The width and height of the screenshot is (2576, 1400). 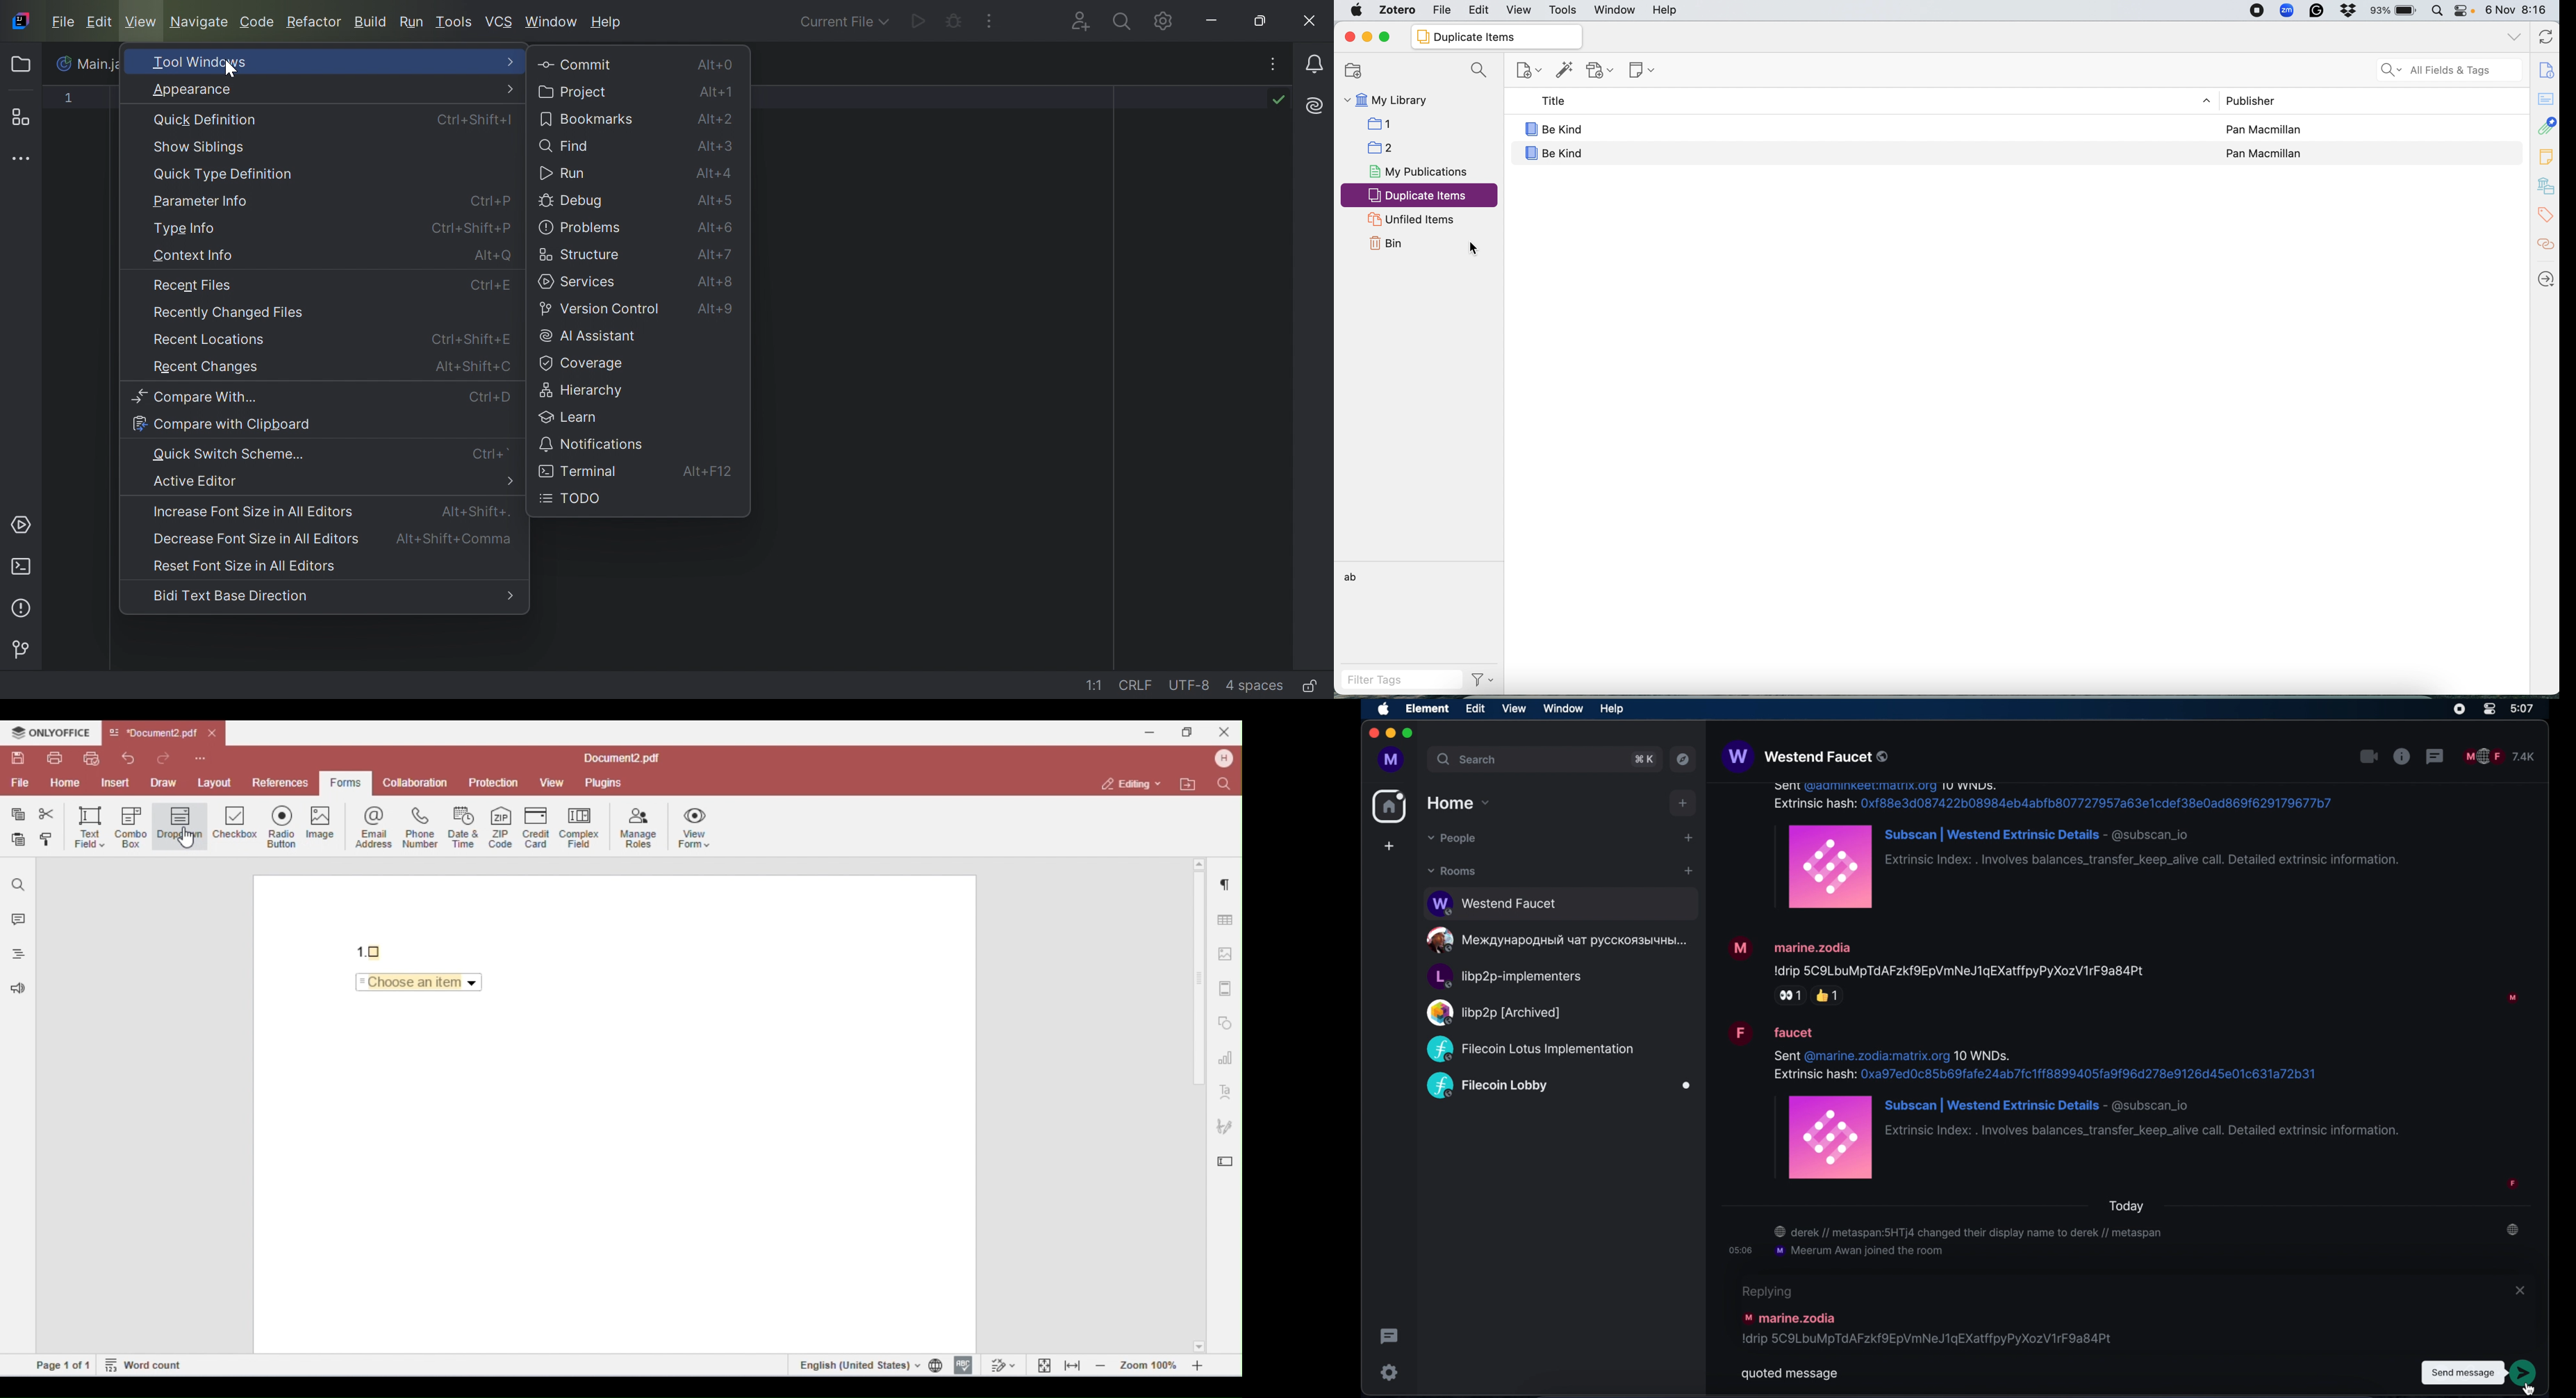 I want to click on Notifications, so click(x=1317, y=63).